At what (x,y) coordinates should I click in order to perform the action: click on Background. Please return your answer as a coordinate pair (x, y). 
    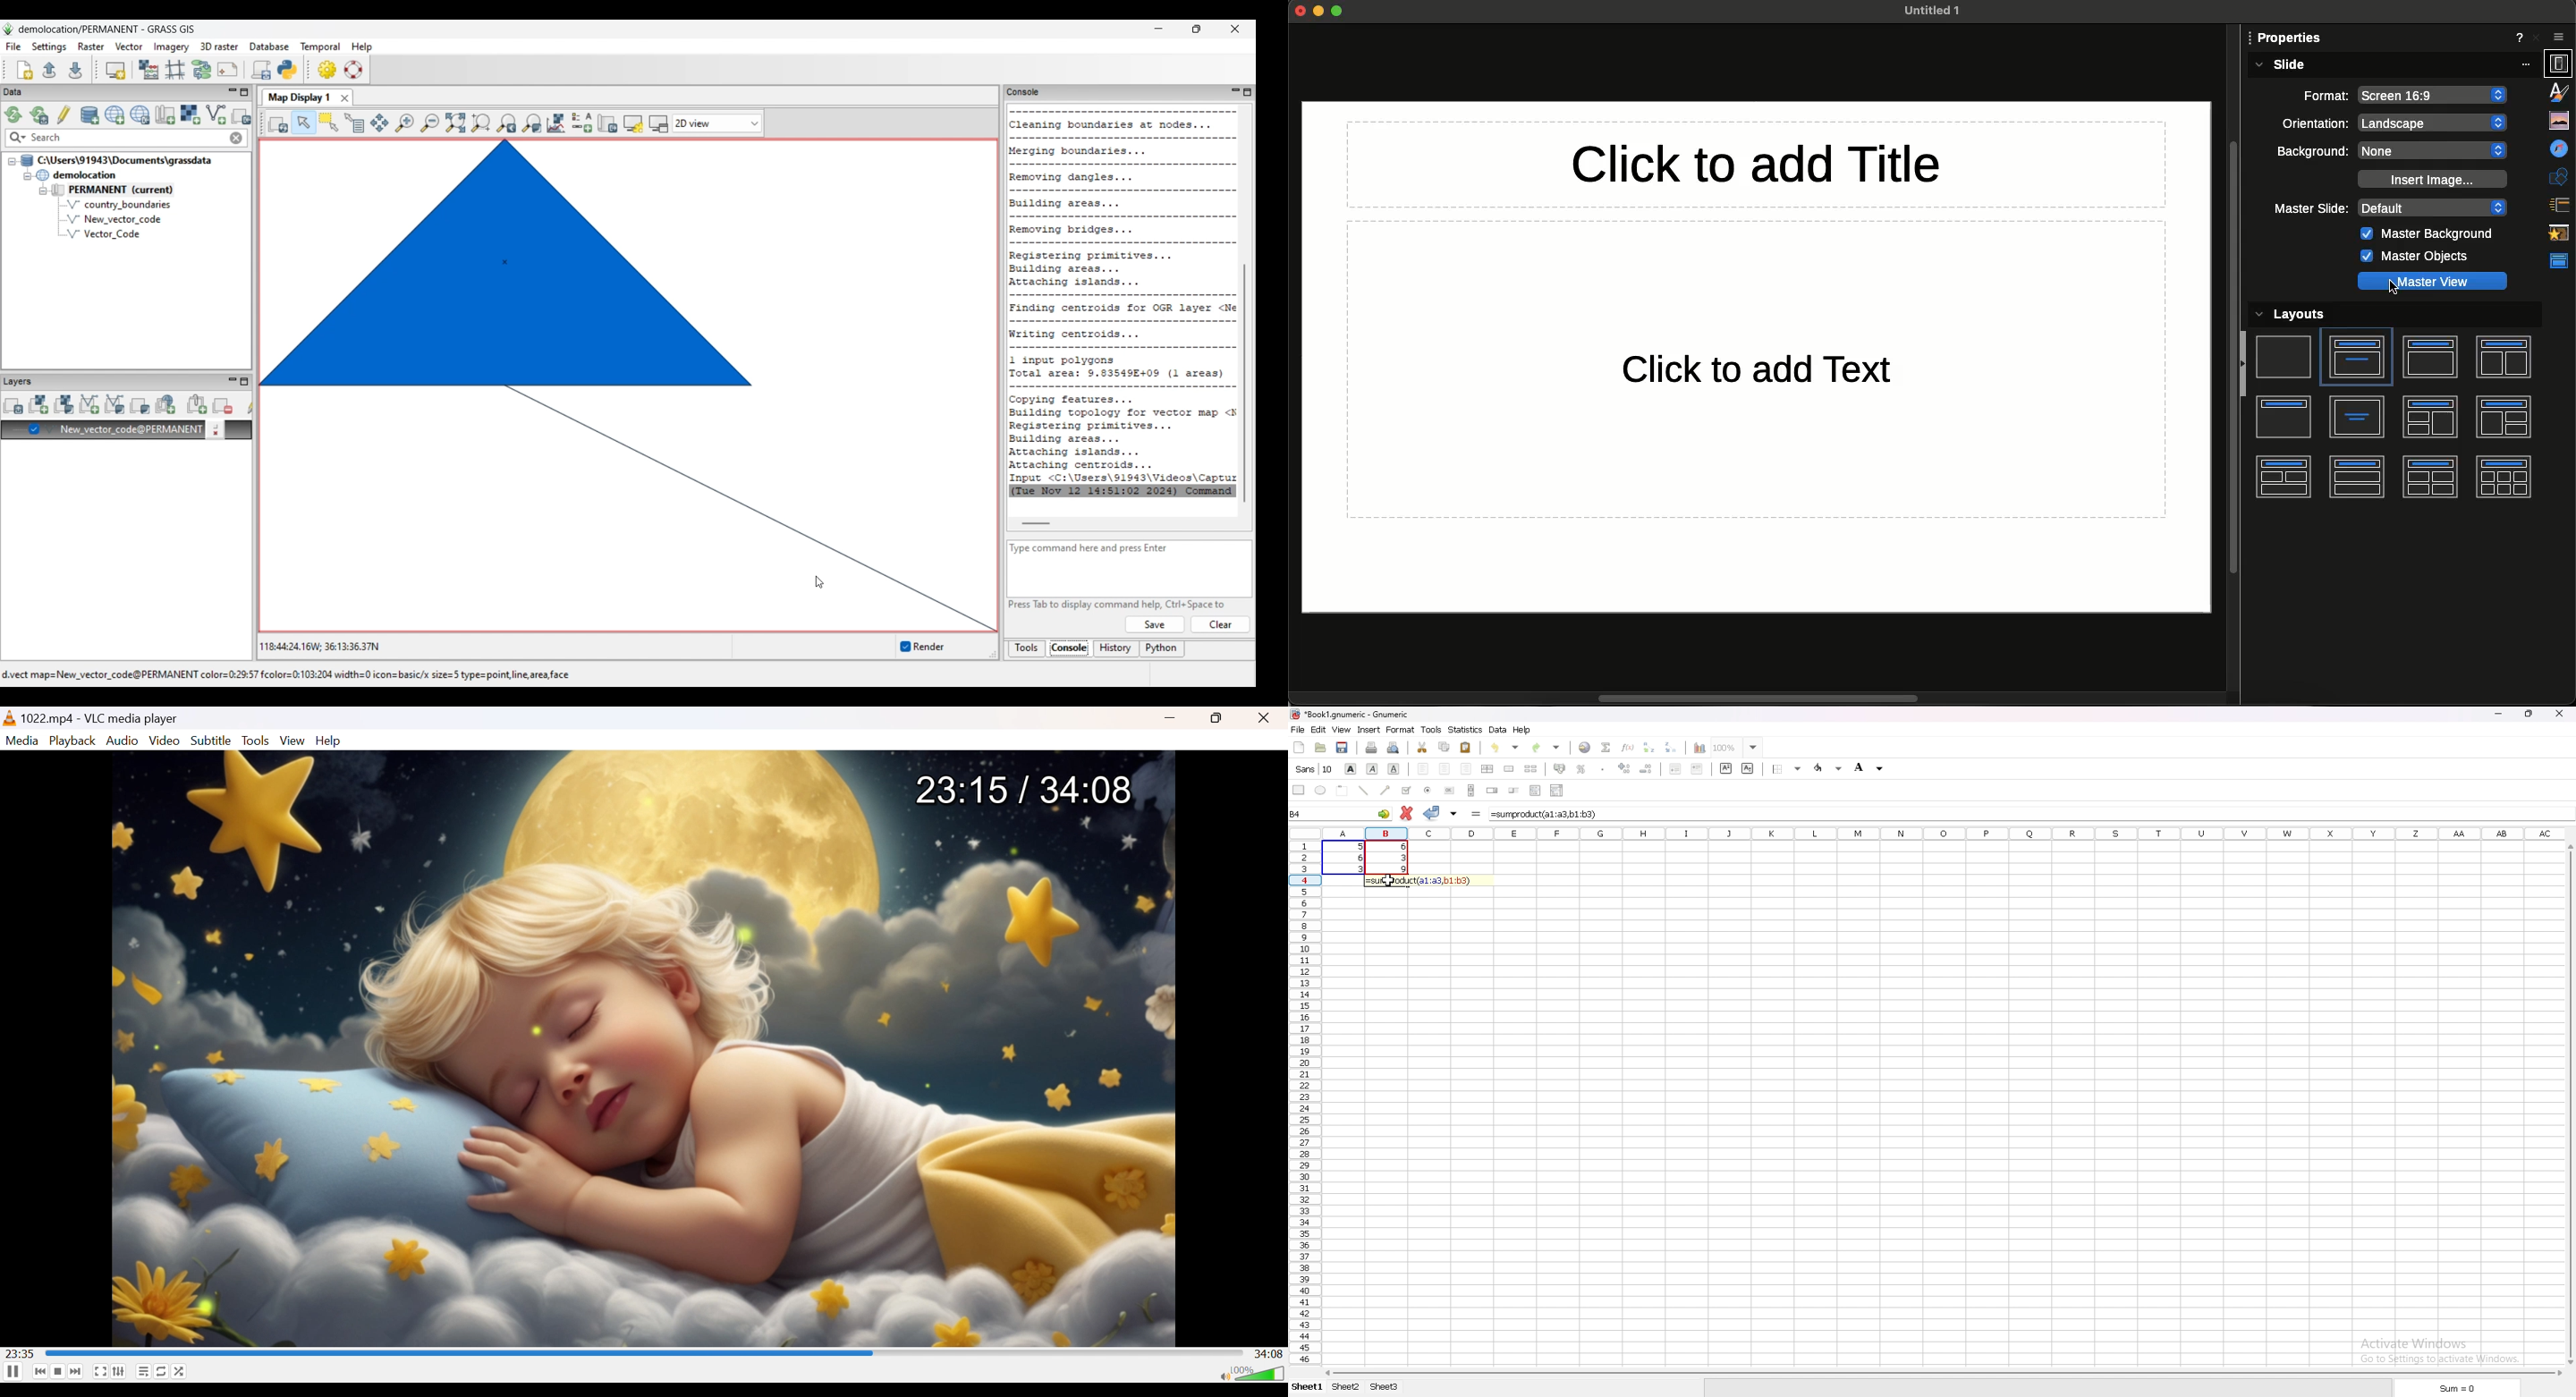
    Looking at the image, I should click on (2312, 152).